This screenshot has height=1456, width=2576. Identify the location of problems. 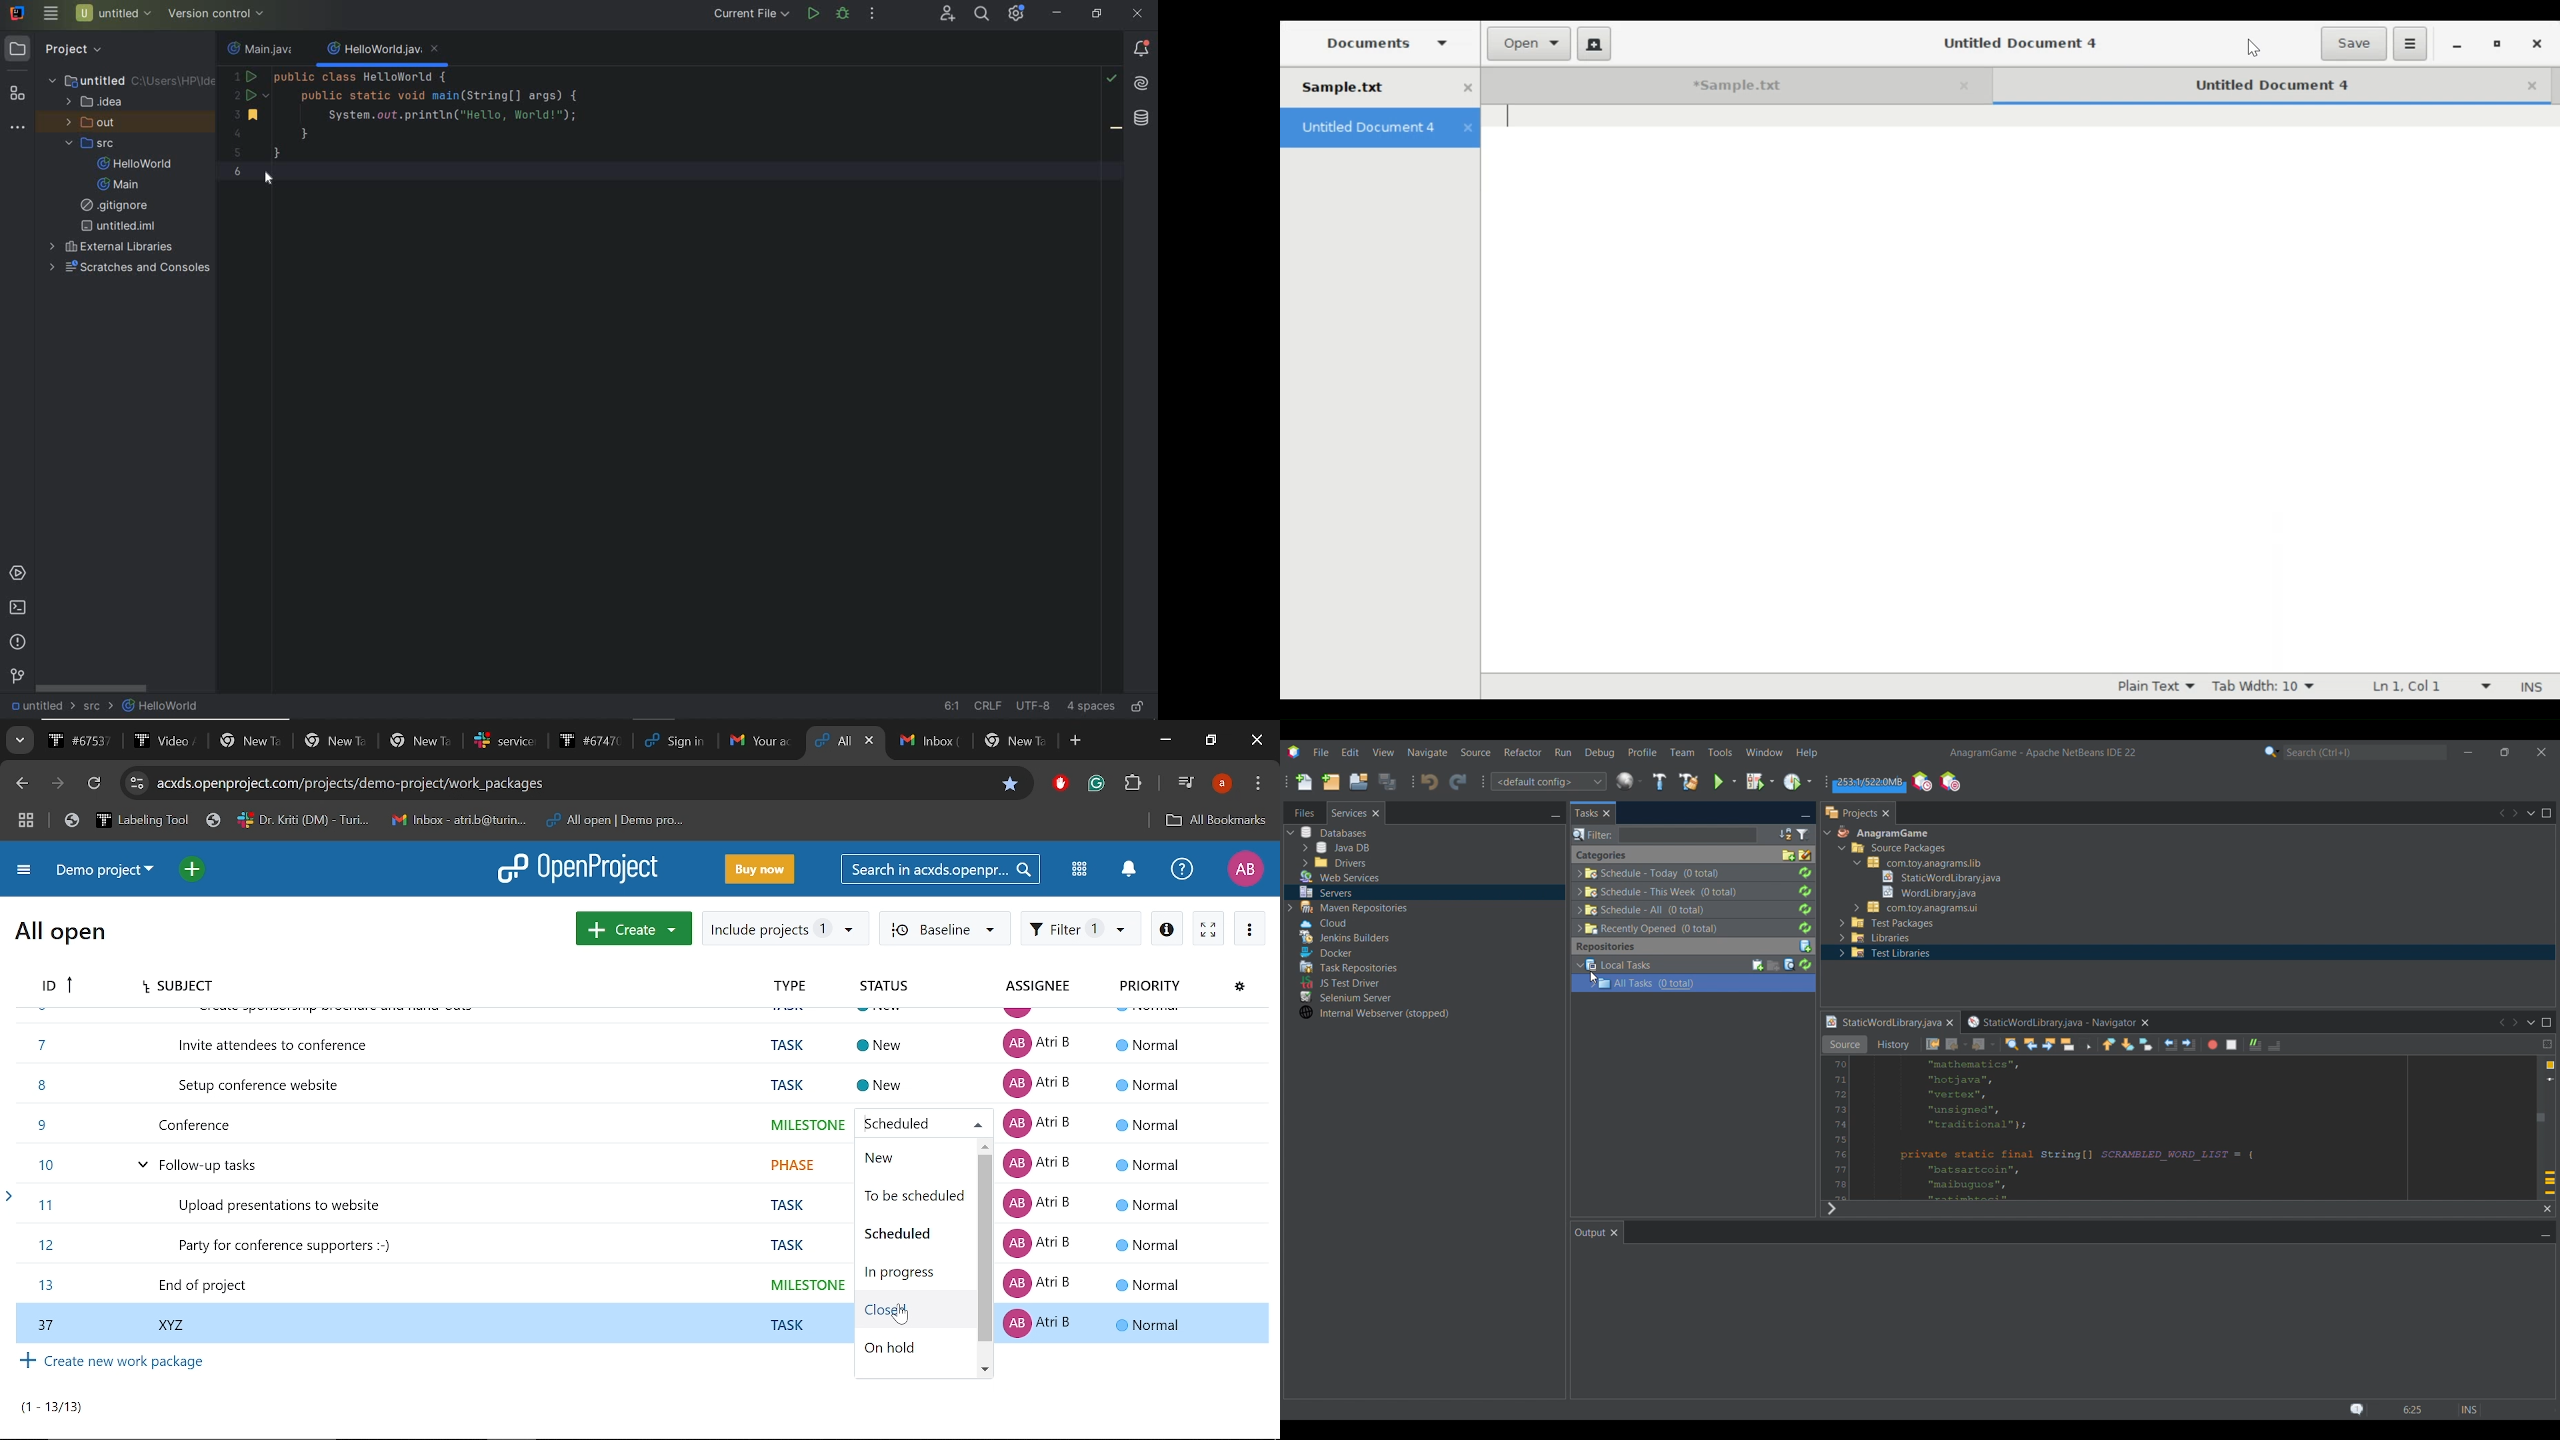
(17, 643).